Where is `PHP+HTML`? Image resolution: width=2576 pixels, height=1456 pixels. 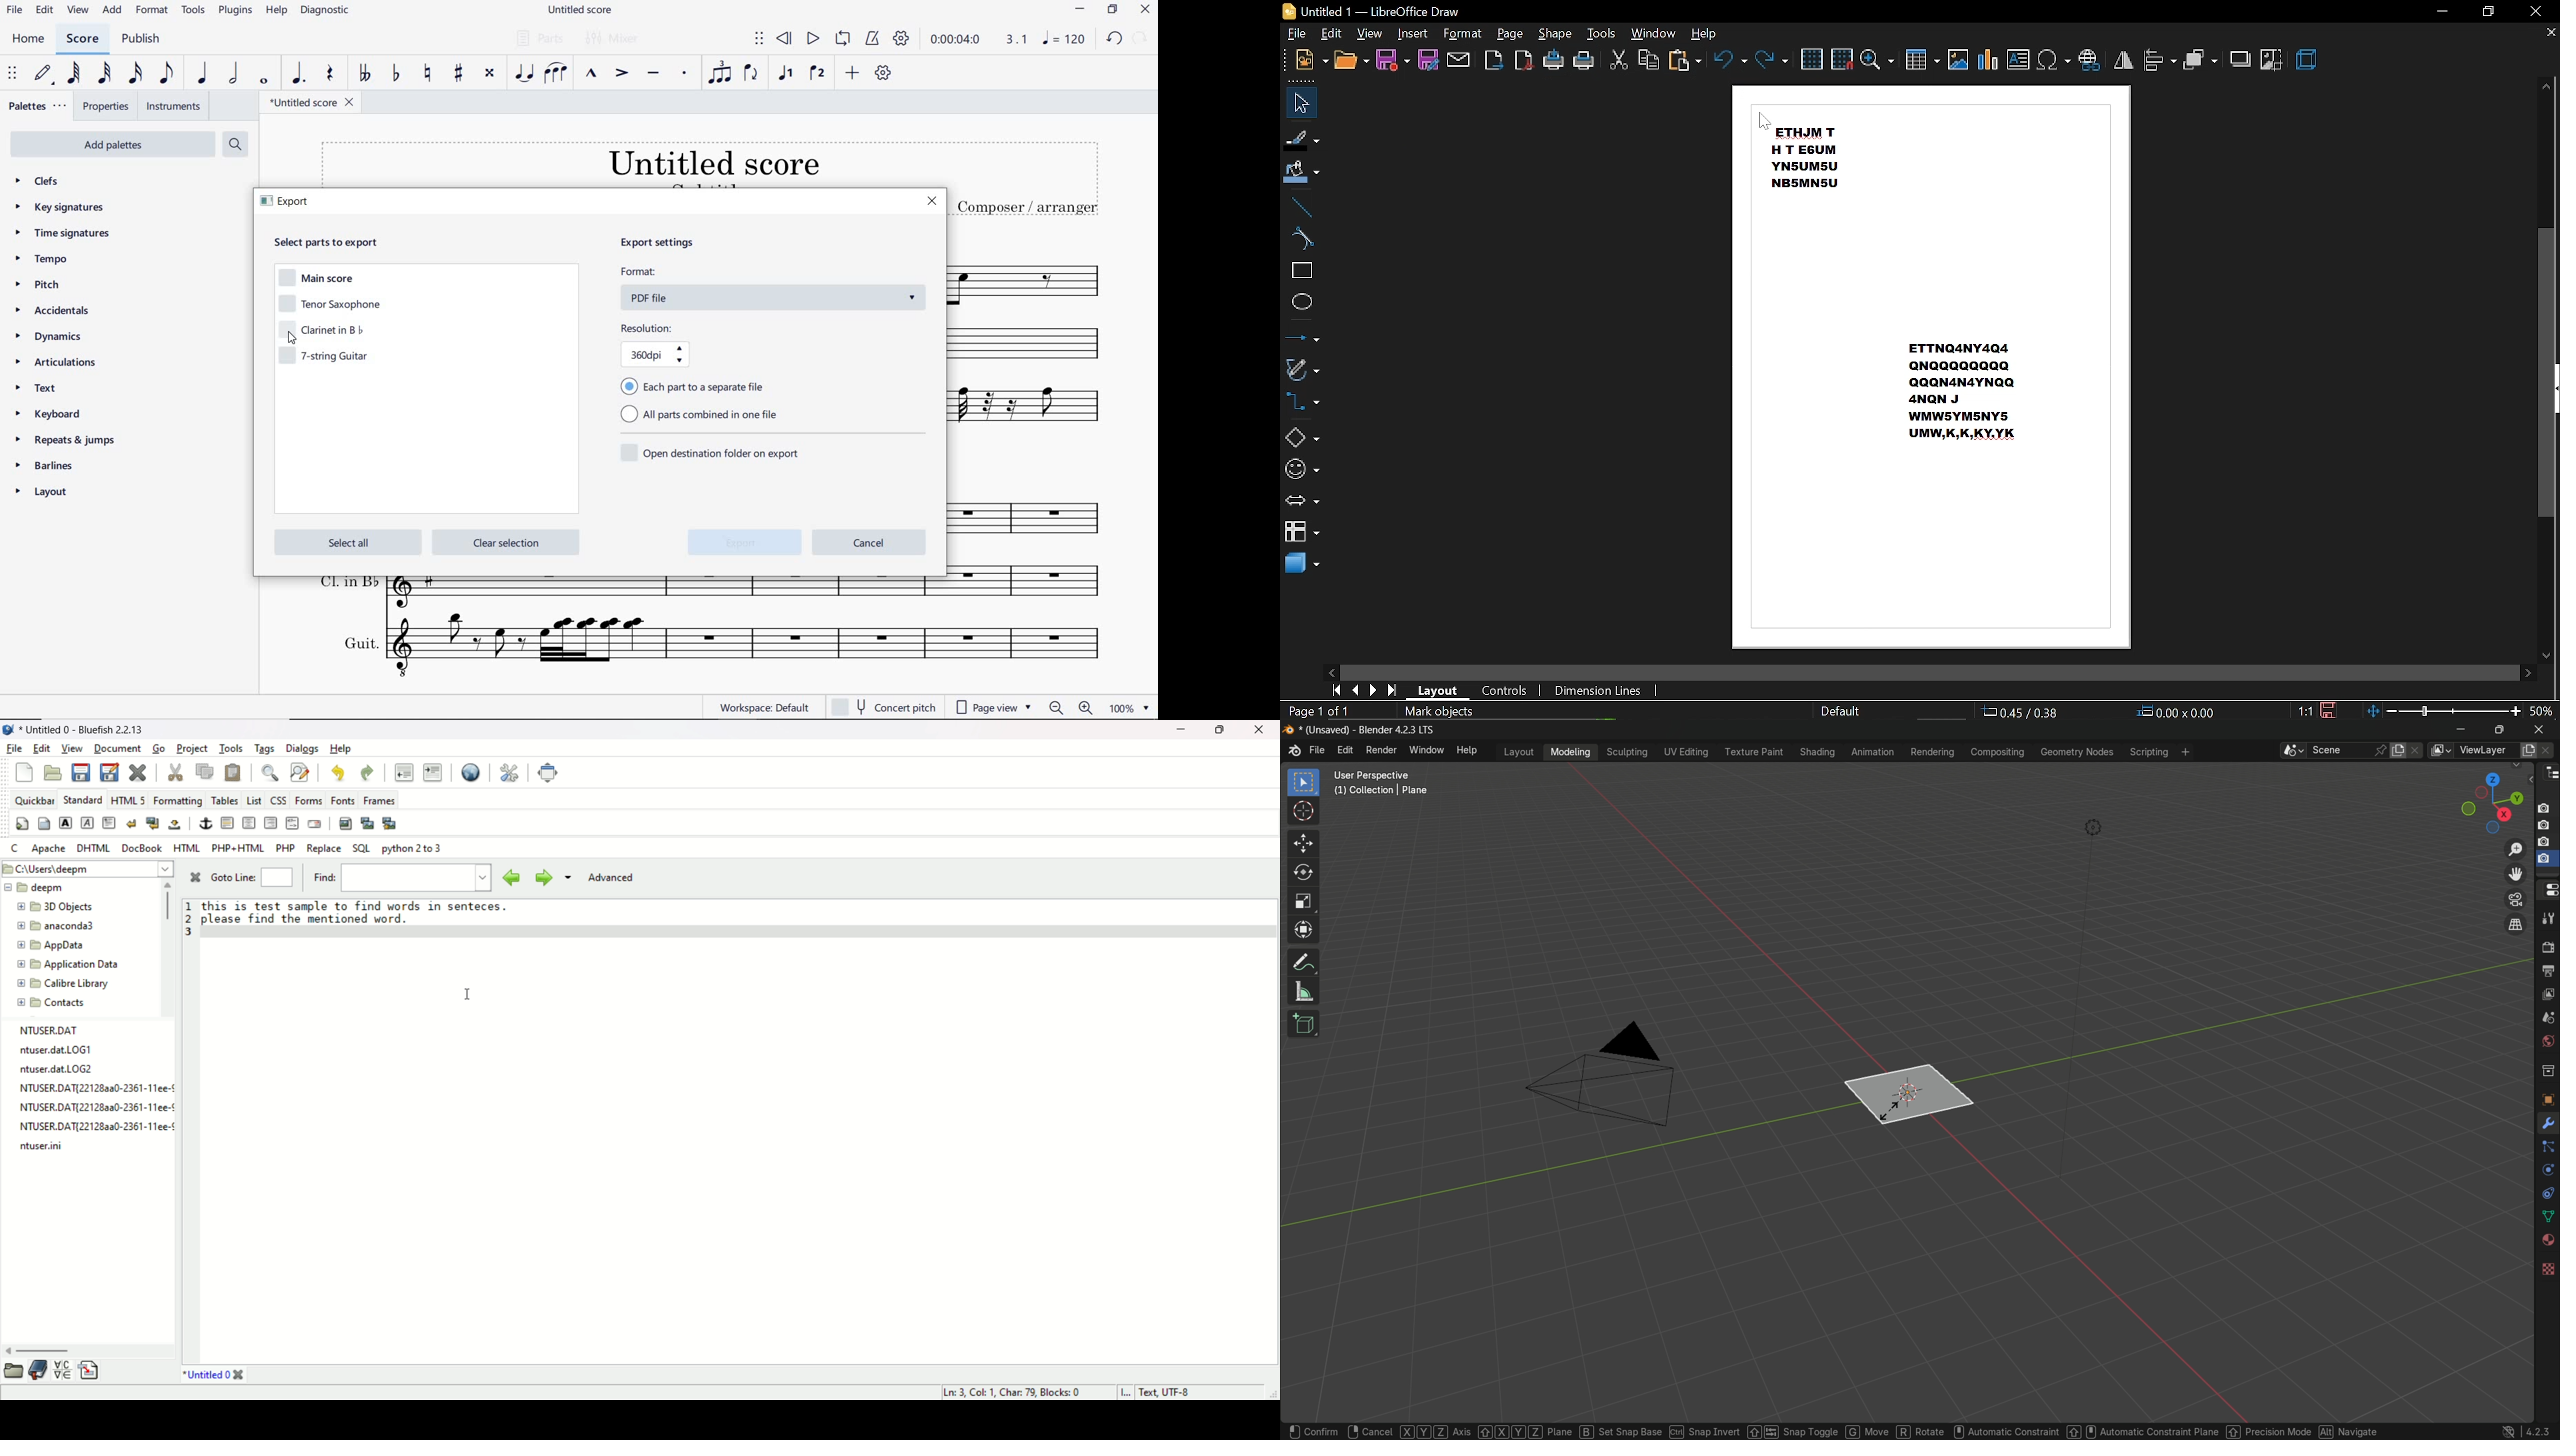
PHP+HTML is located at coordinates (237, 848).